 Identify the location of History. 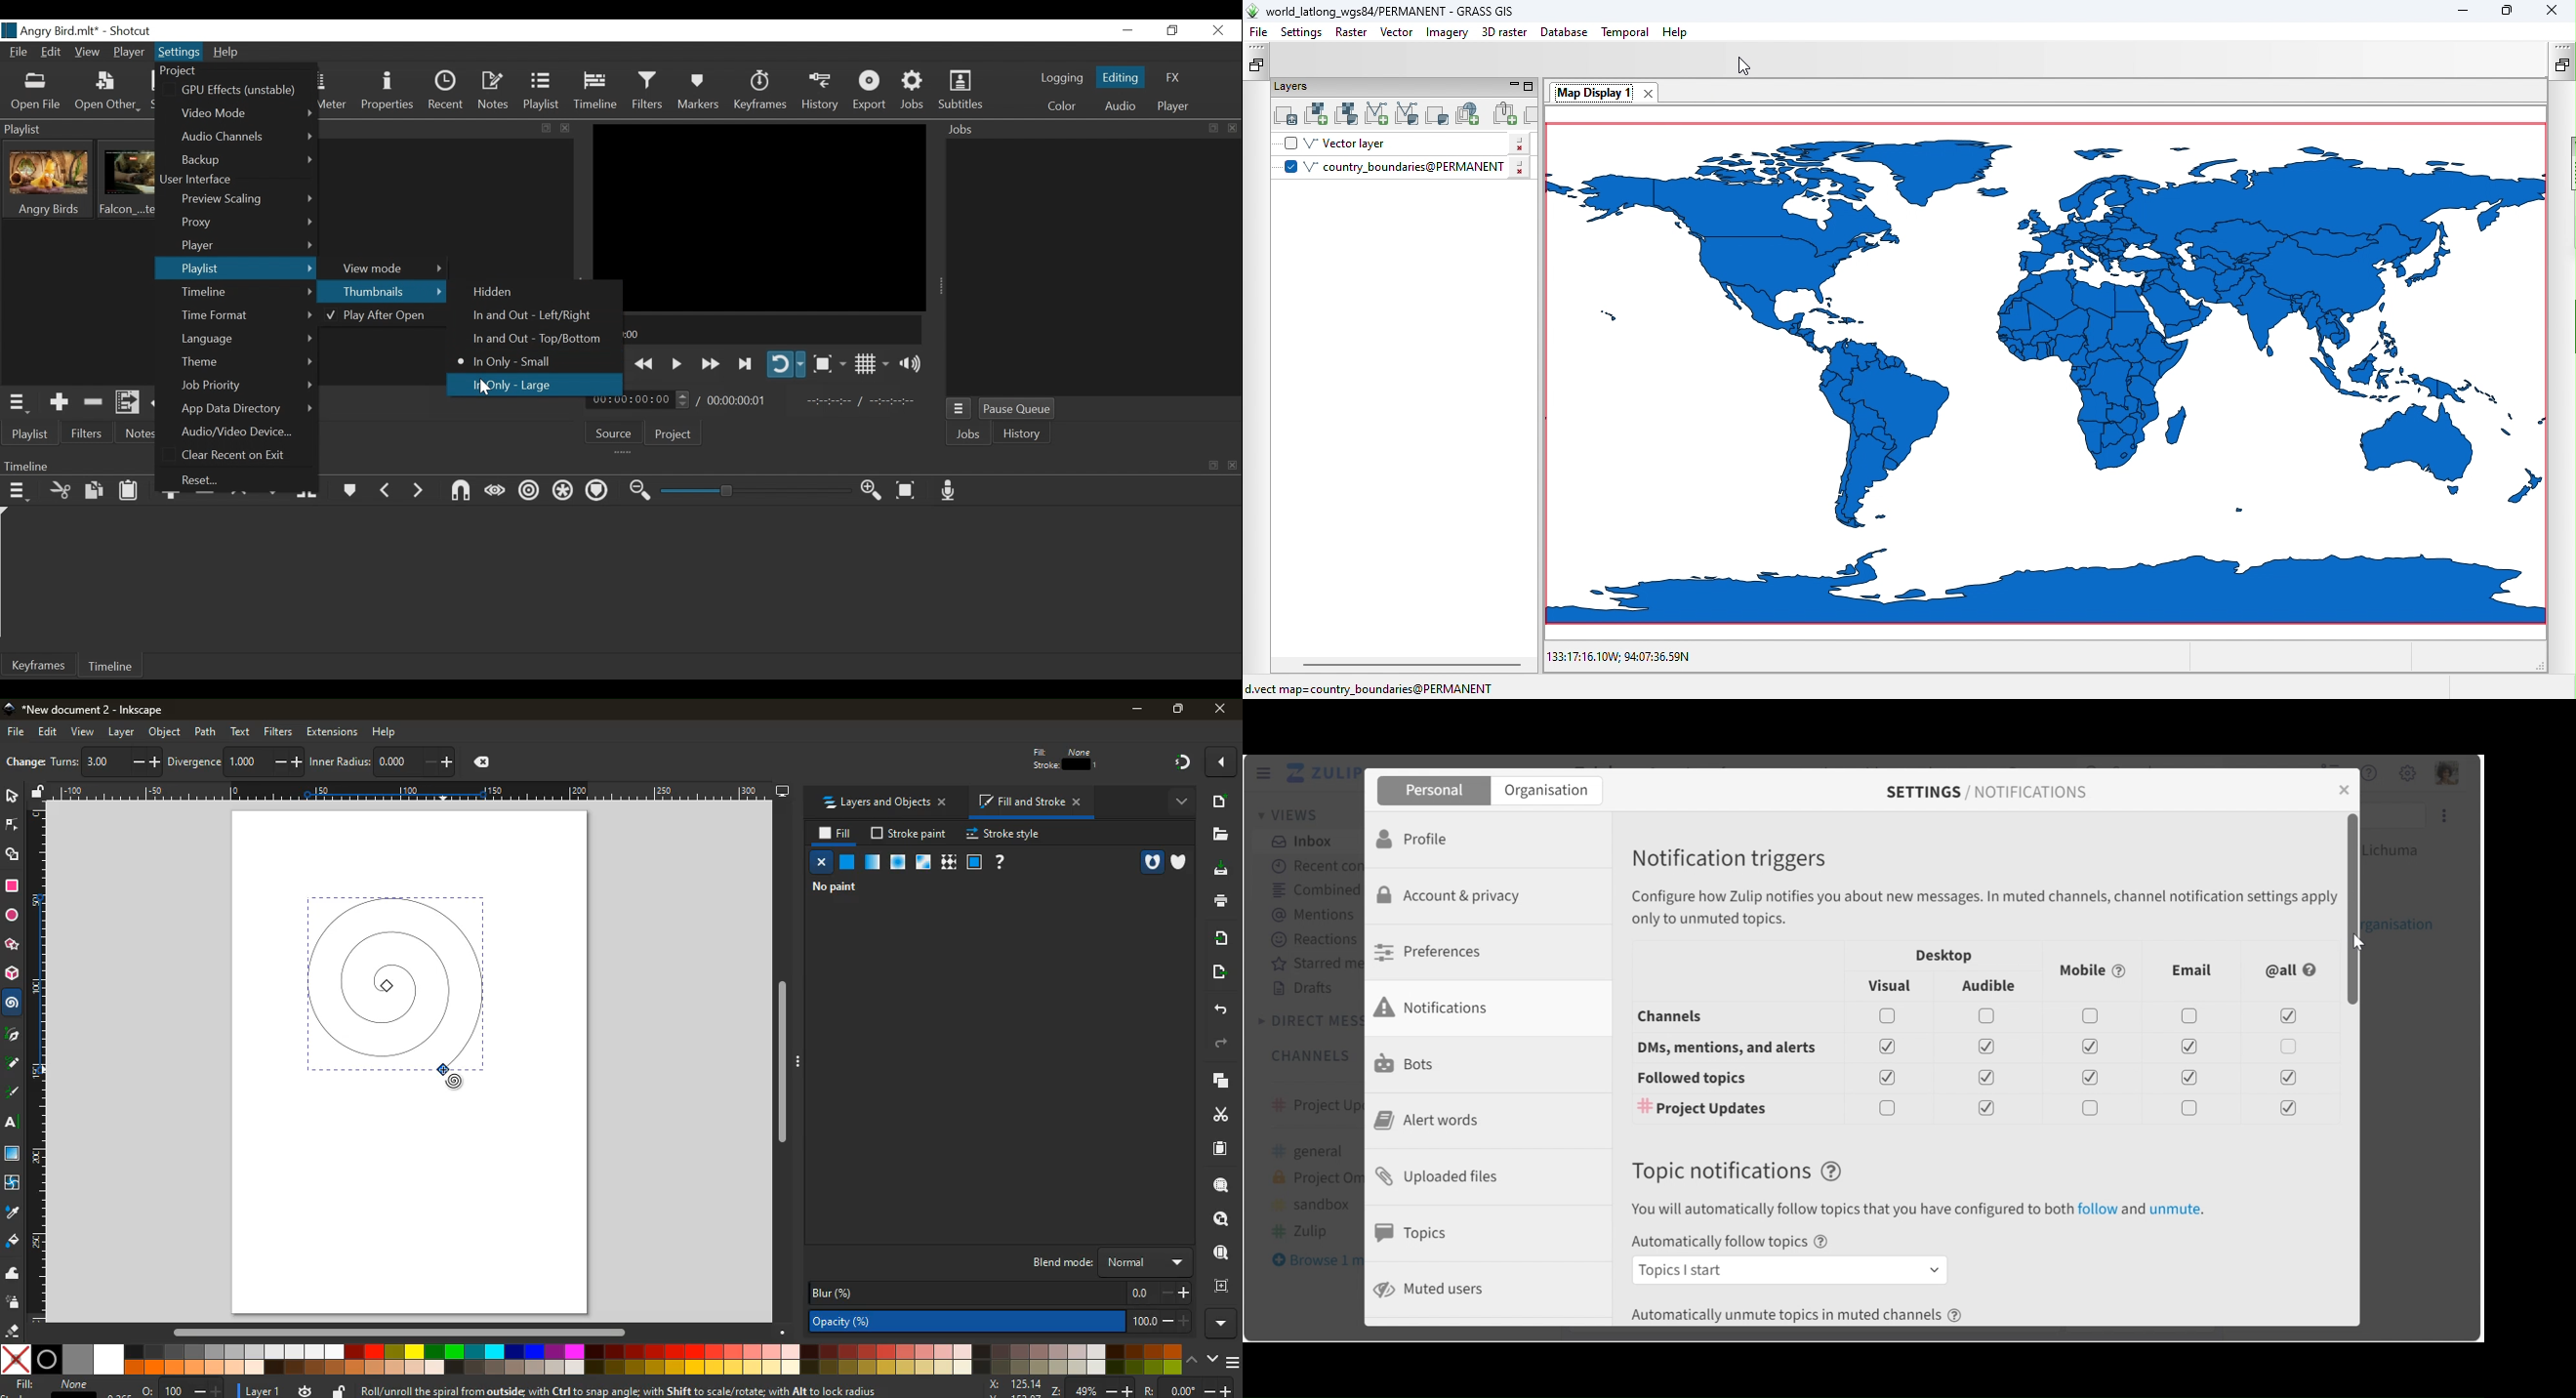
(1023, 433).